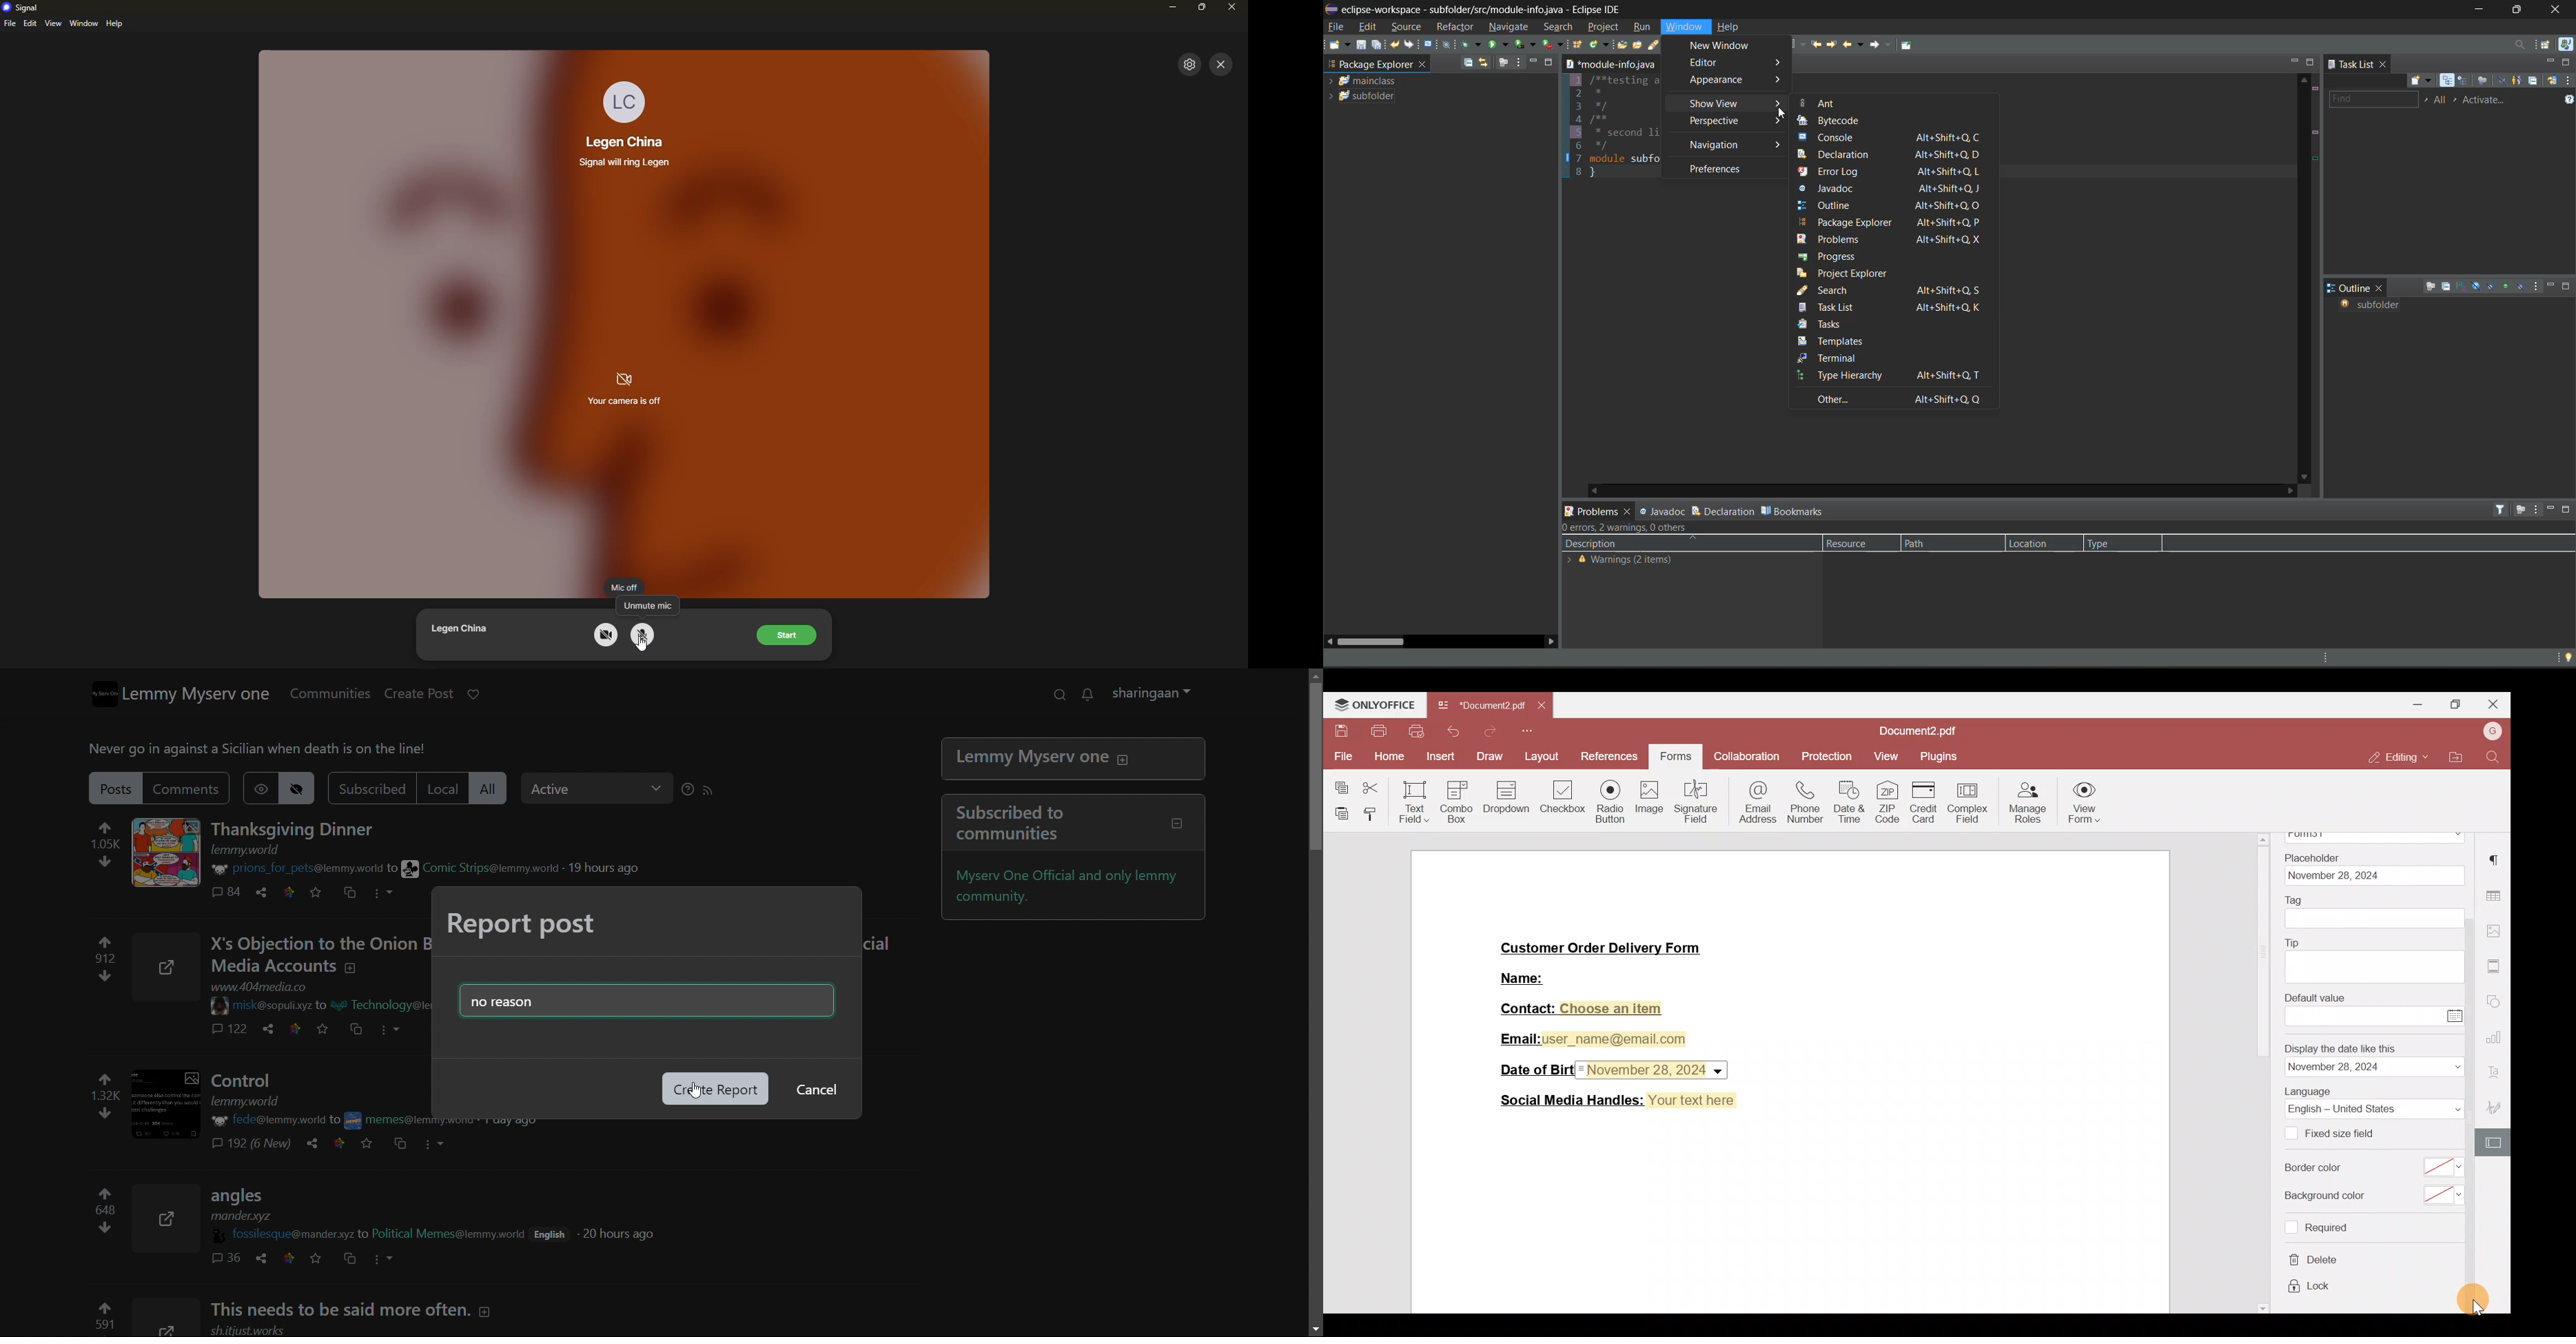  Describe the element at coordinates (2478, 287) in the screenshot. I see `hide fields` at that location.